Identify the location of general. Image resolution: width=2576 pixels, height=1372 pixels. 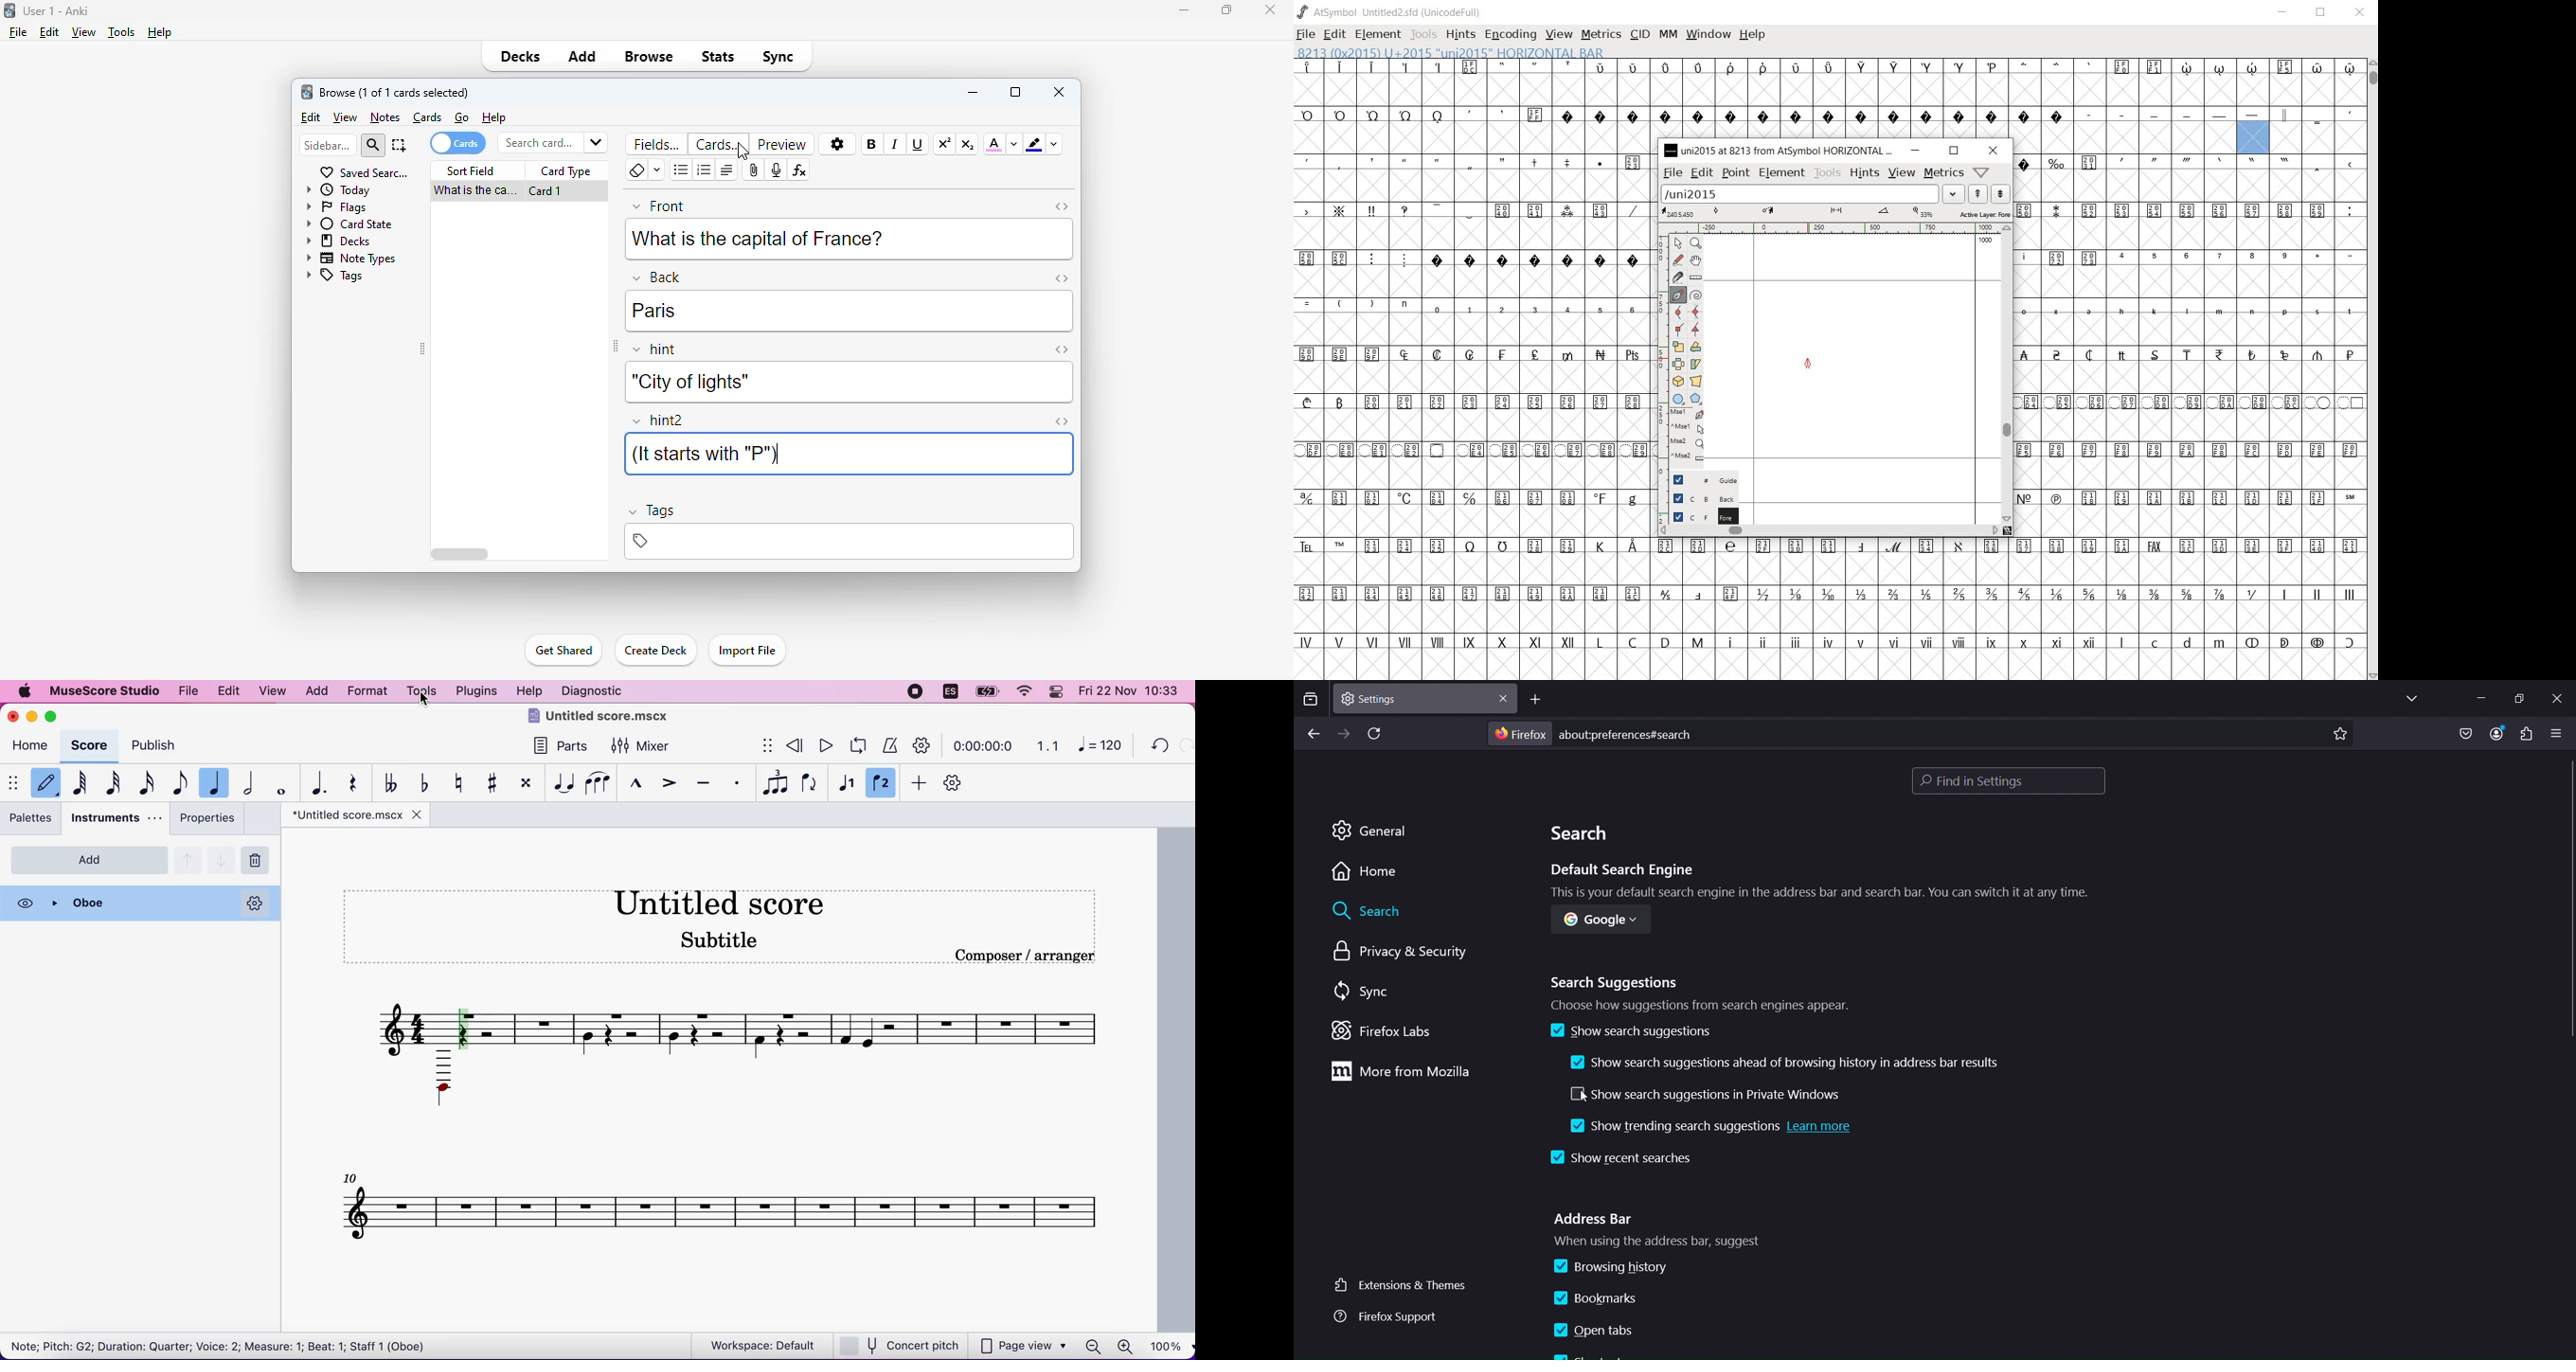
(1375, 832).